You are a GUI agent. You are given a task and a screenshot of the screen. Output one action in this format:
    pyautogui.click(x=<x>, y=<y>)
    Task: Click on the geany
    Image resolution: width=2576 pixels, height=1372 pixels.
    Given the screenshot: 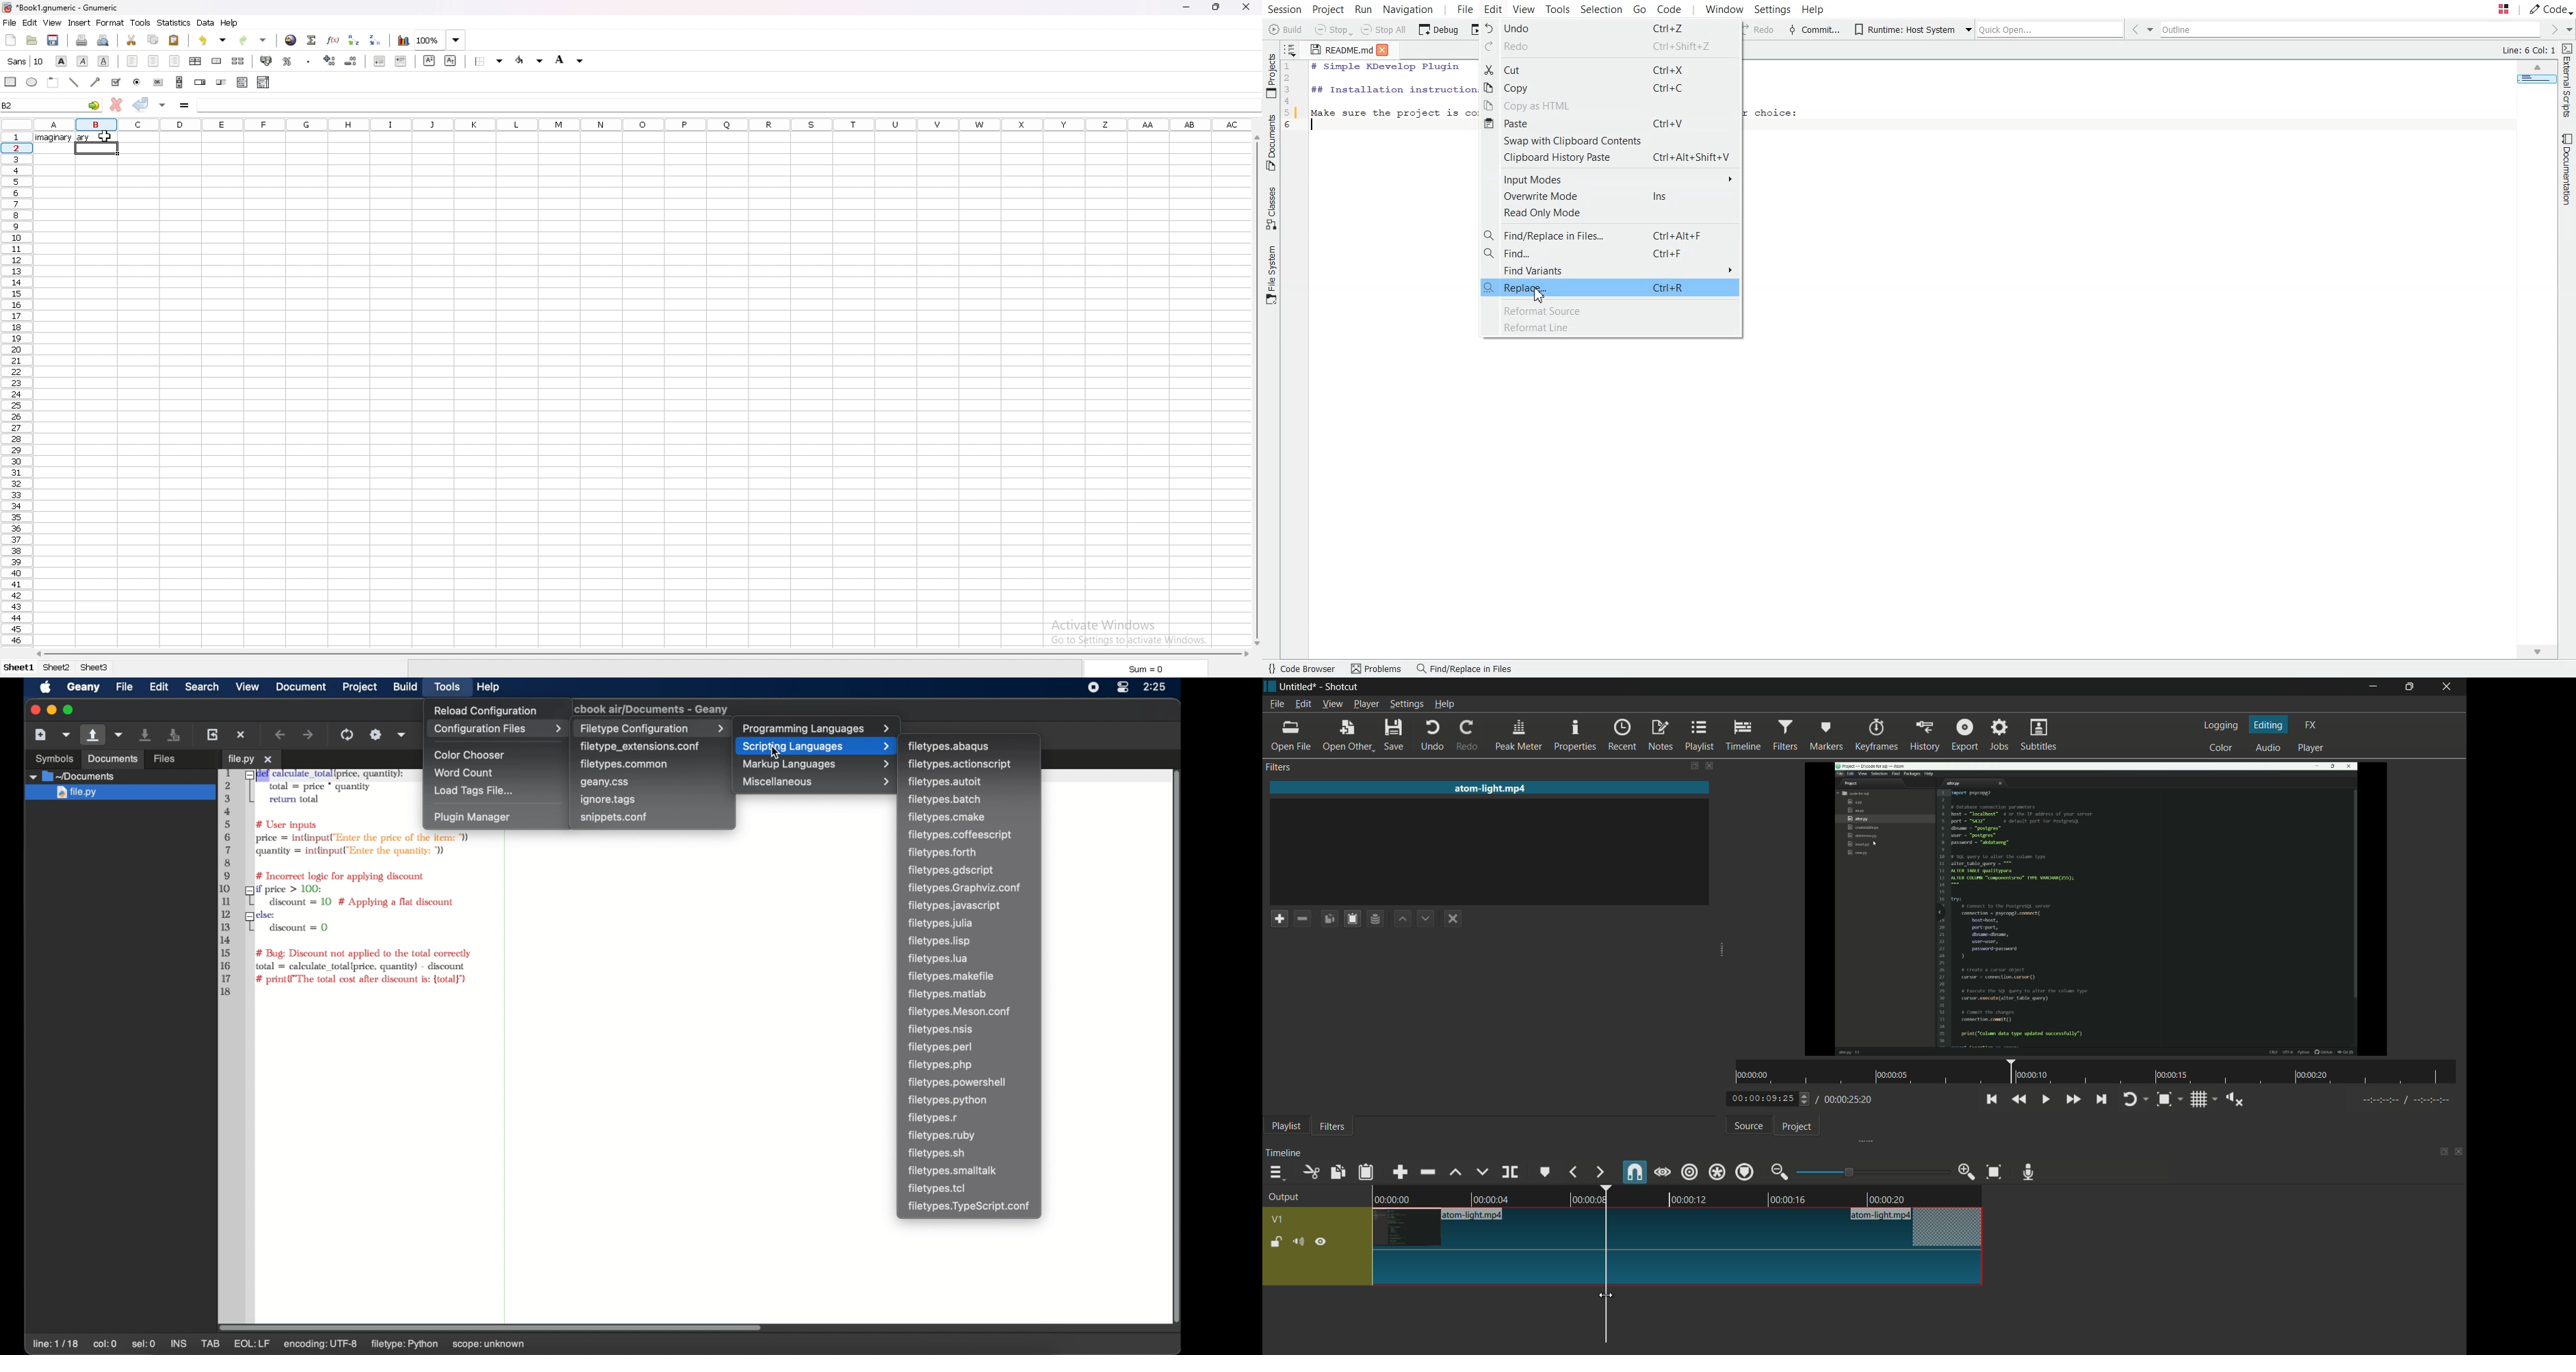 What is the action you would take?
    pyautogui.click(x=83, y=688)
    